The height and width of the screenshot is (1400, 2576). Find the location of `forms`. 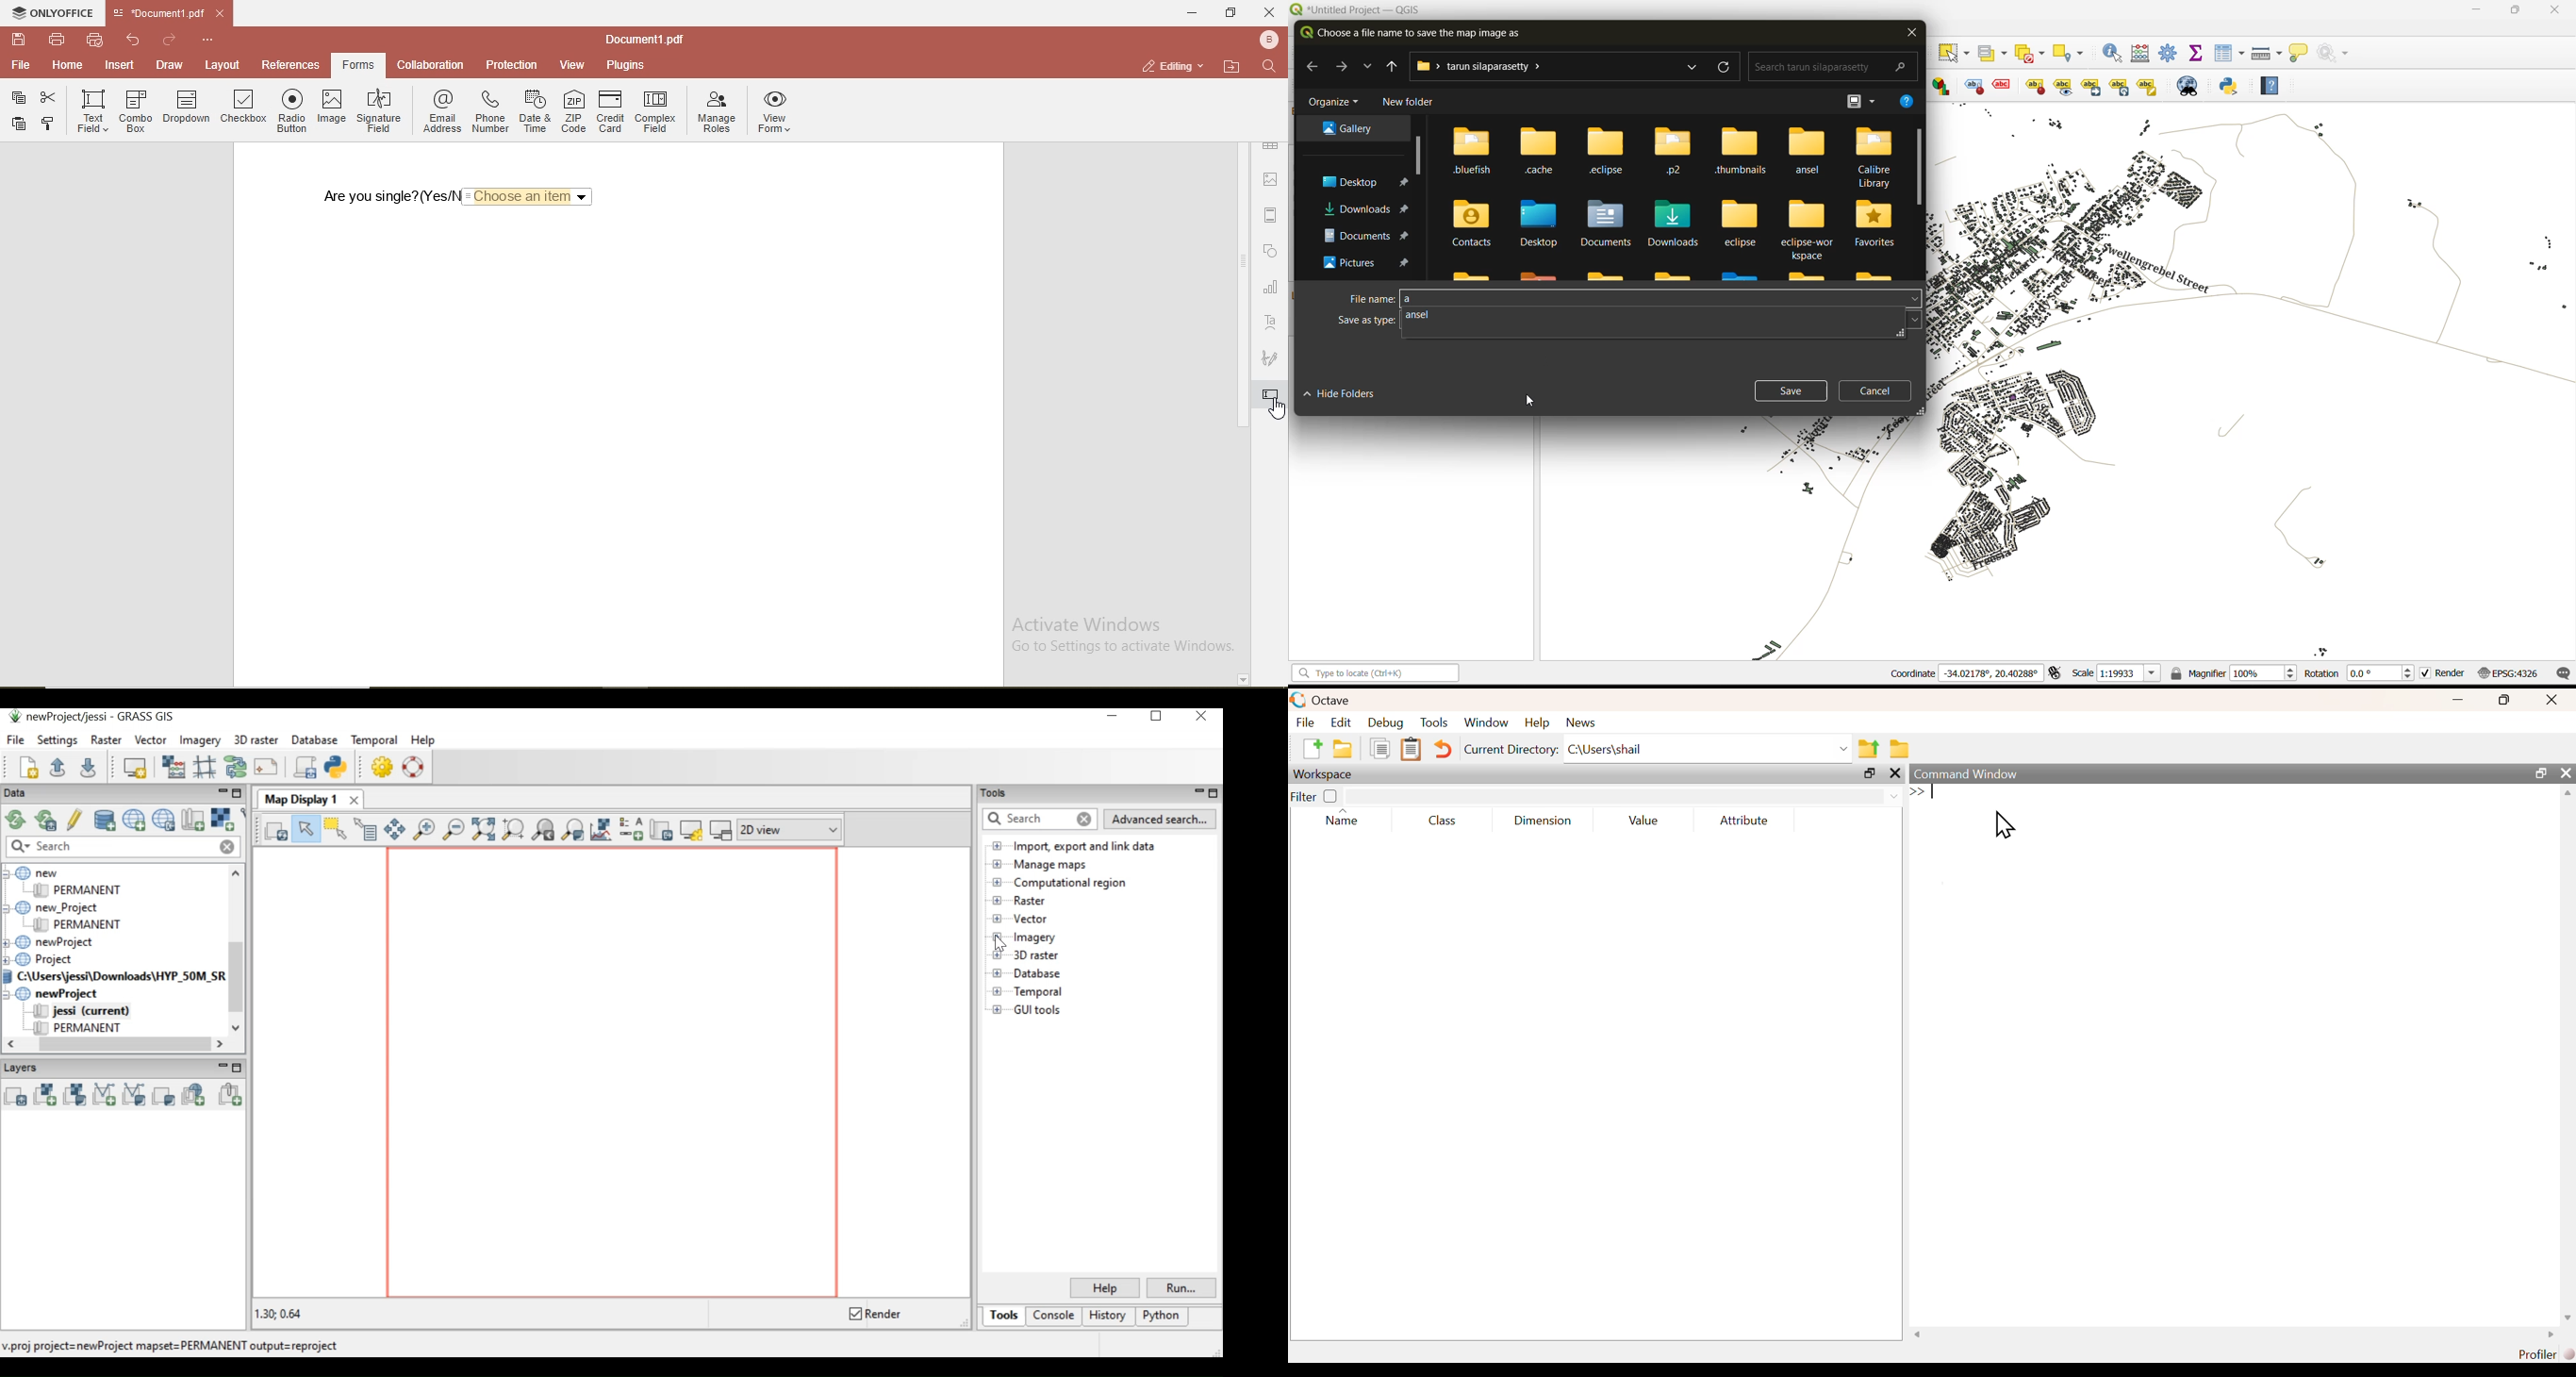

forms is located at coordinates (357, 65).